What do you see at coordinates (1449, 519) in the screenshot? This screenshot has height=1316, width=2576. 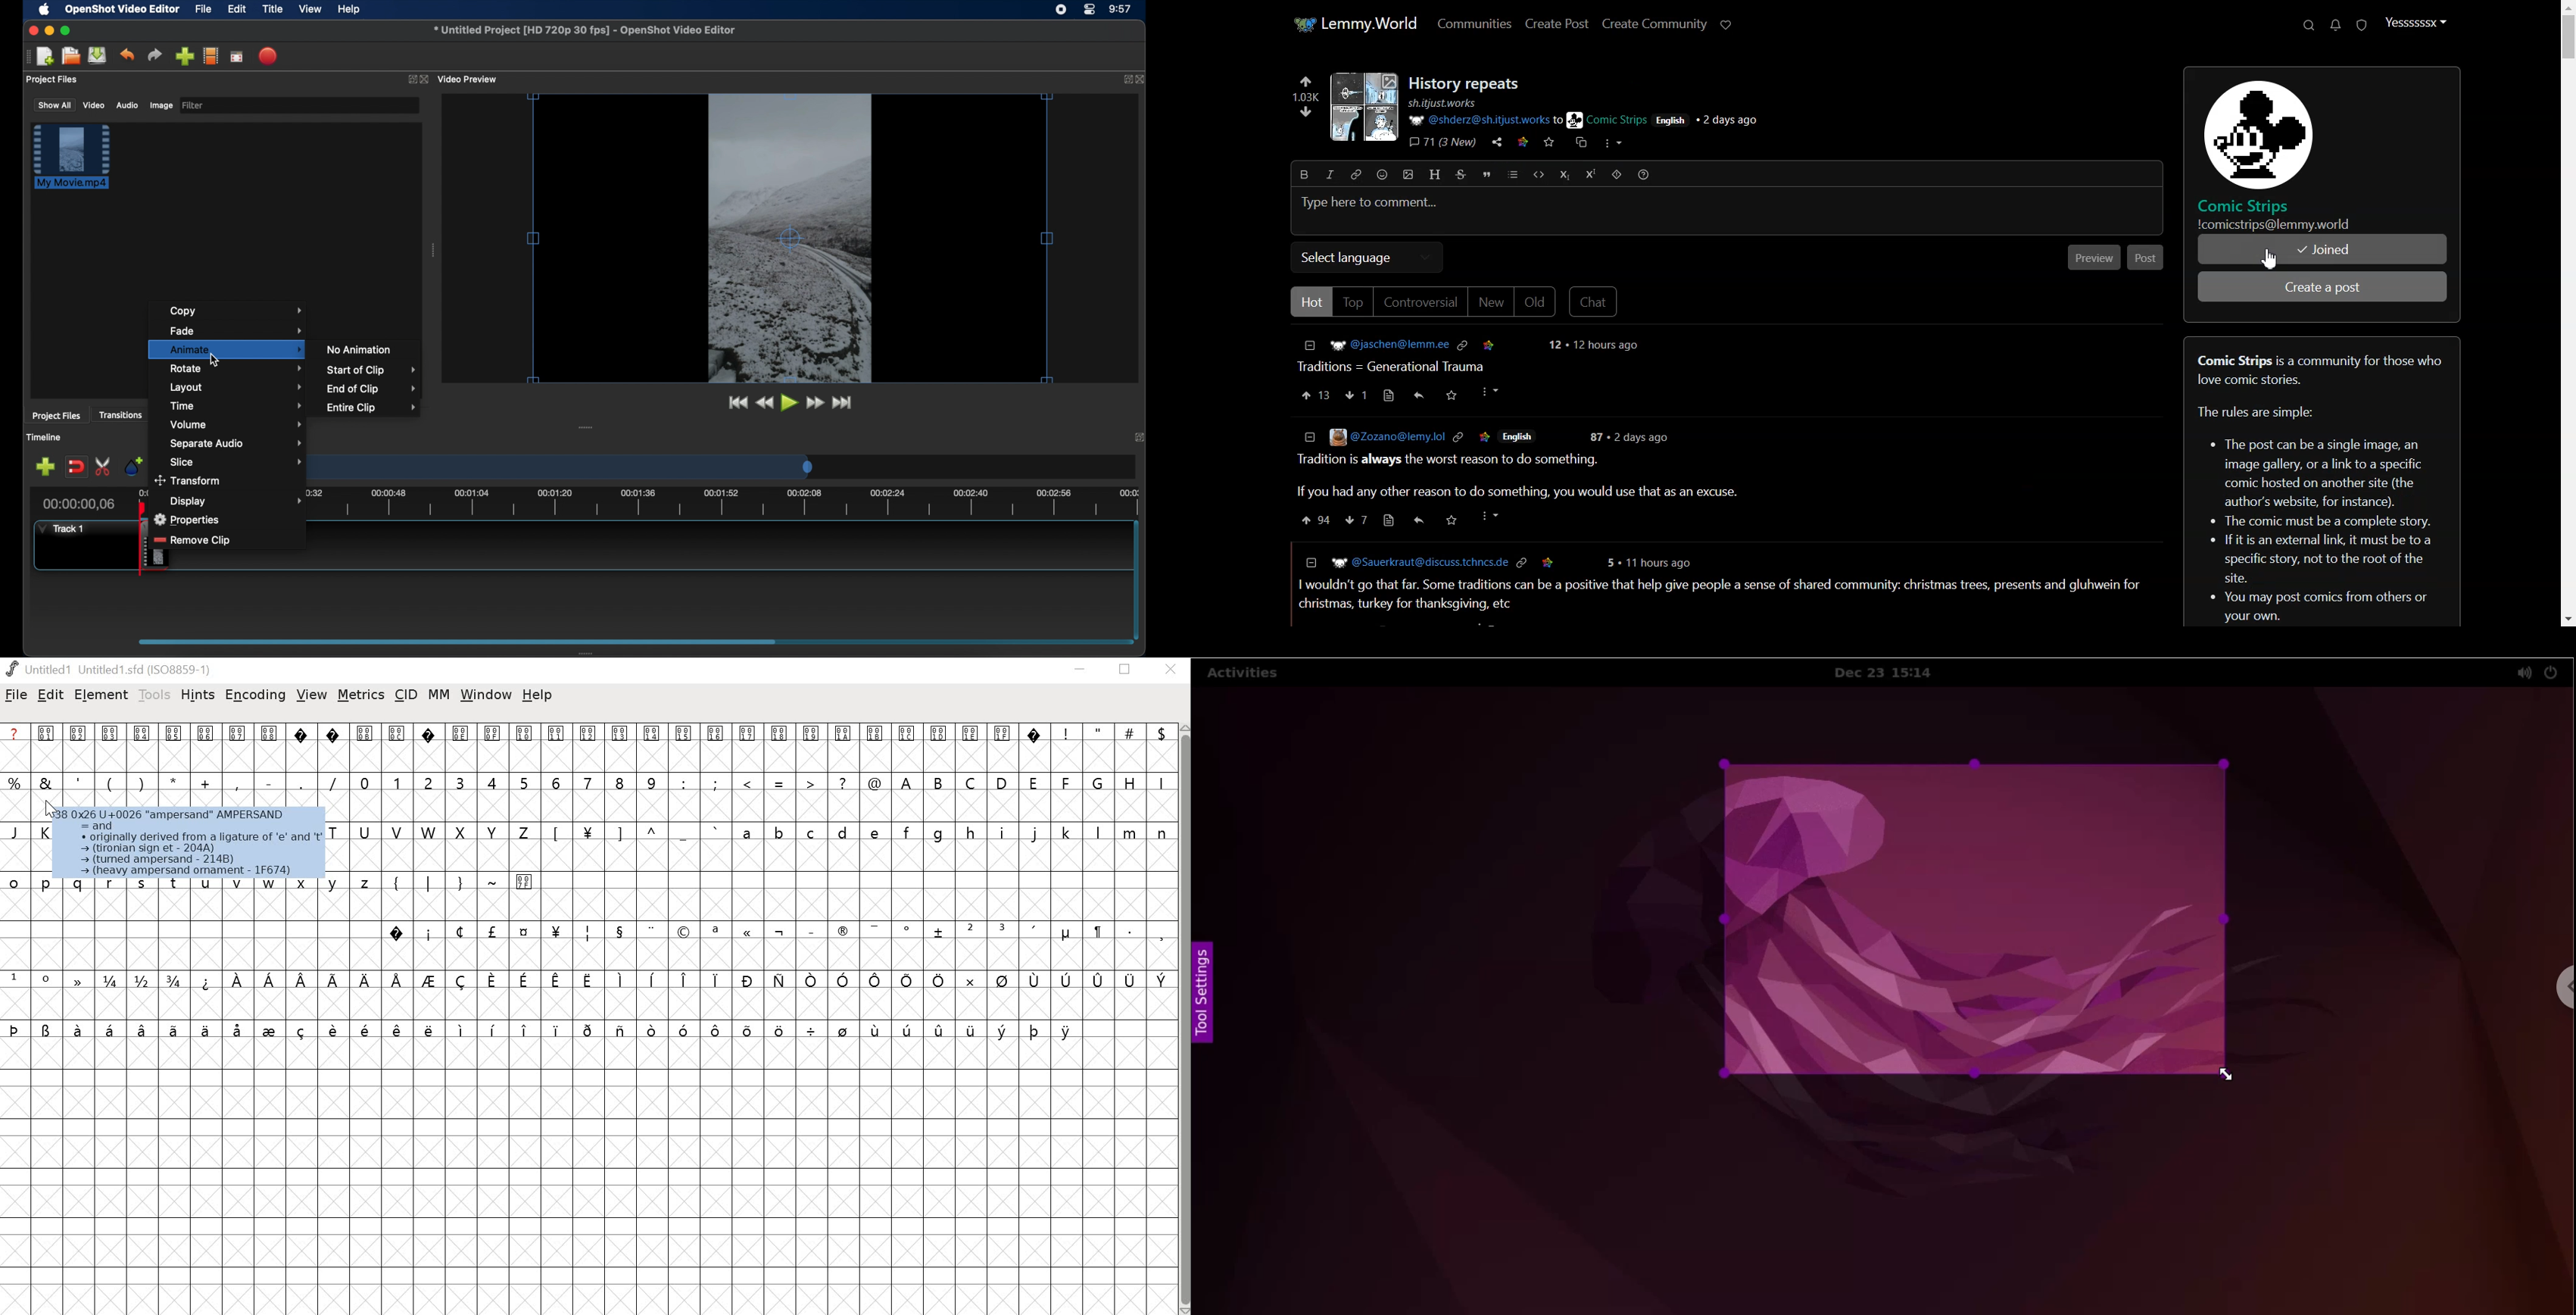 I see `Save` at bounding box center [1449, 519].